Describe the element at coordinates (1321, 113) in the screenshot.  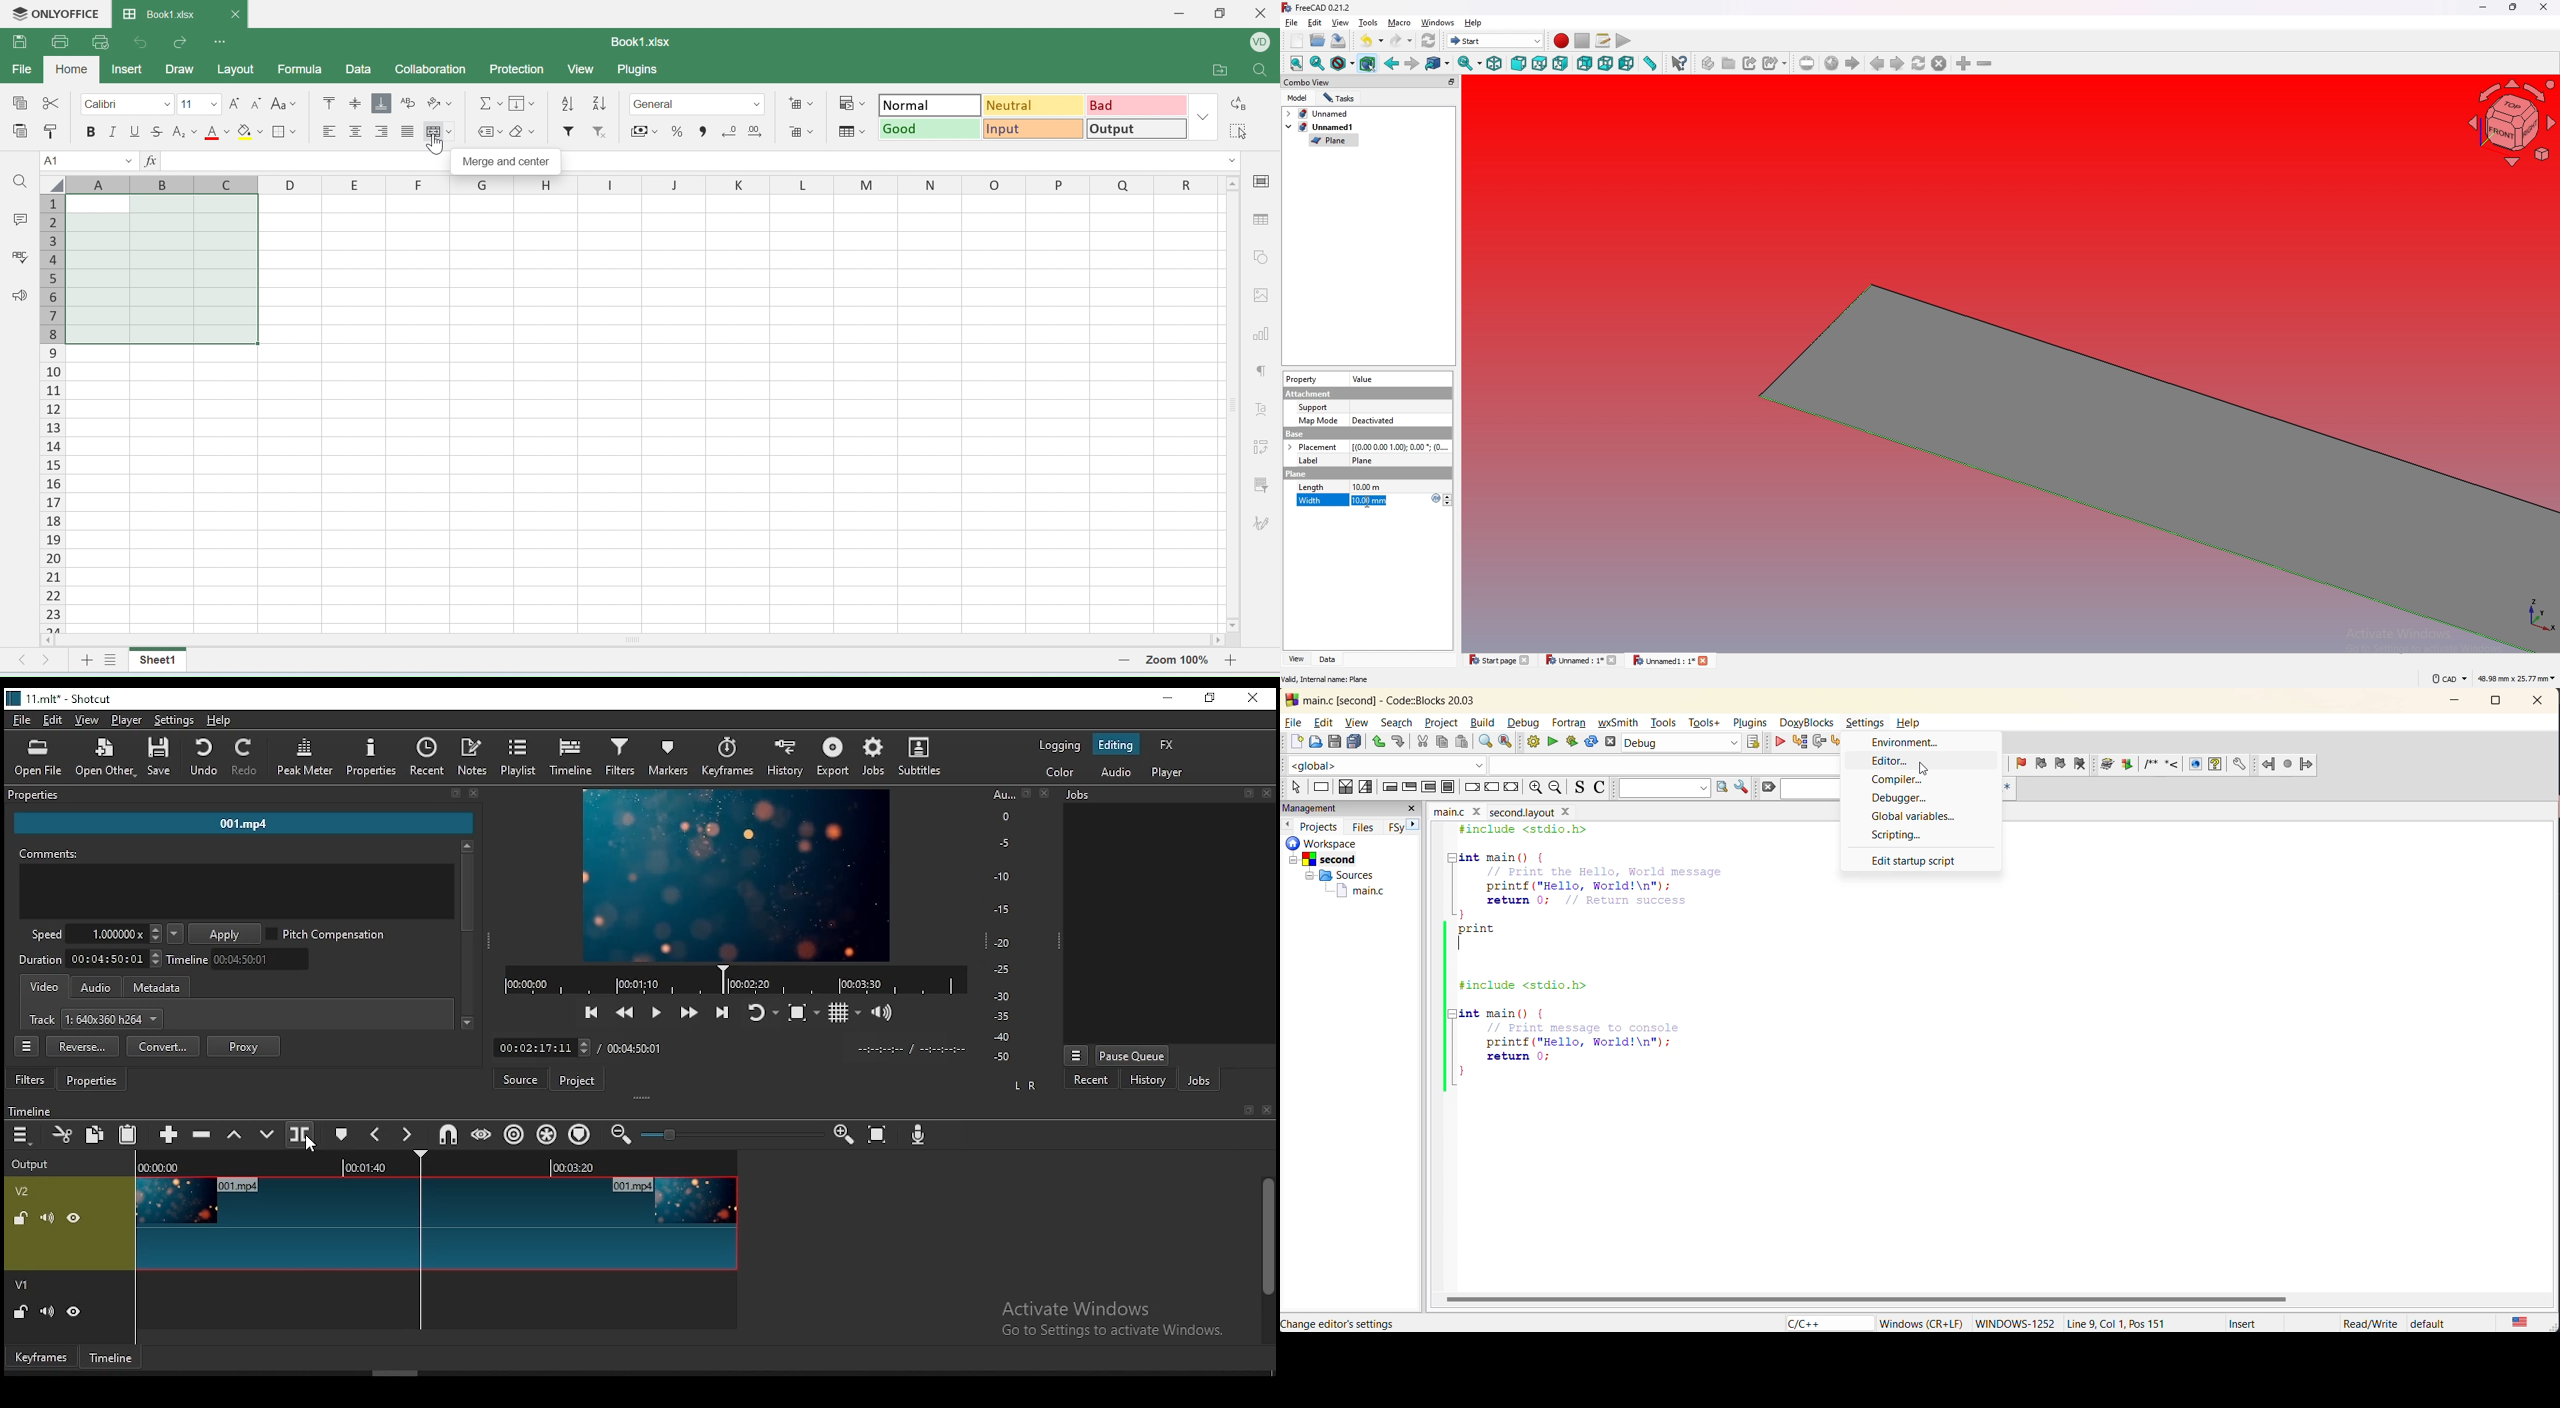
I see `tab1: Unnamed` at that location.